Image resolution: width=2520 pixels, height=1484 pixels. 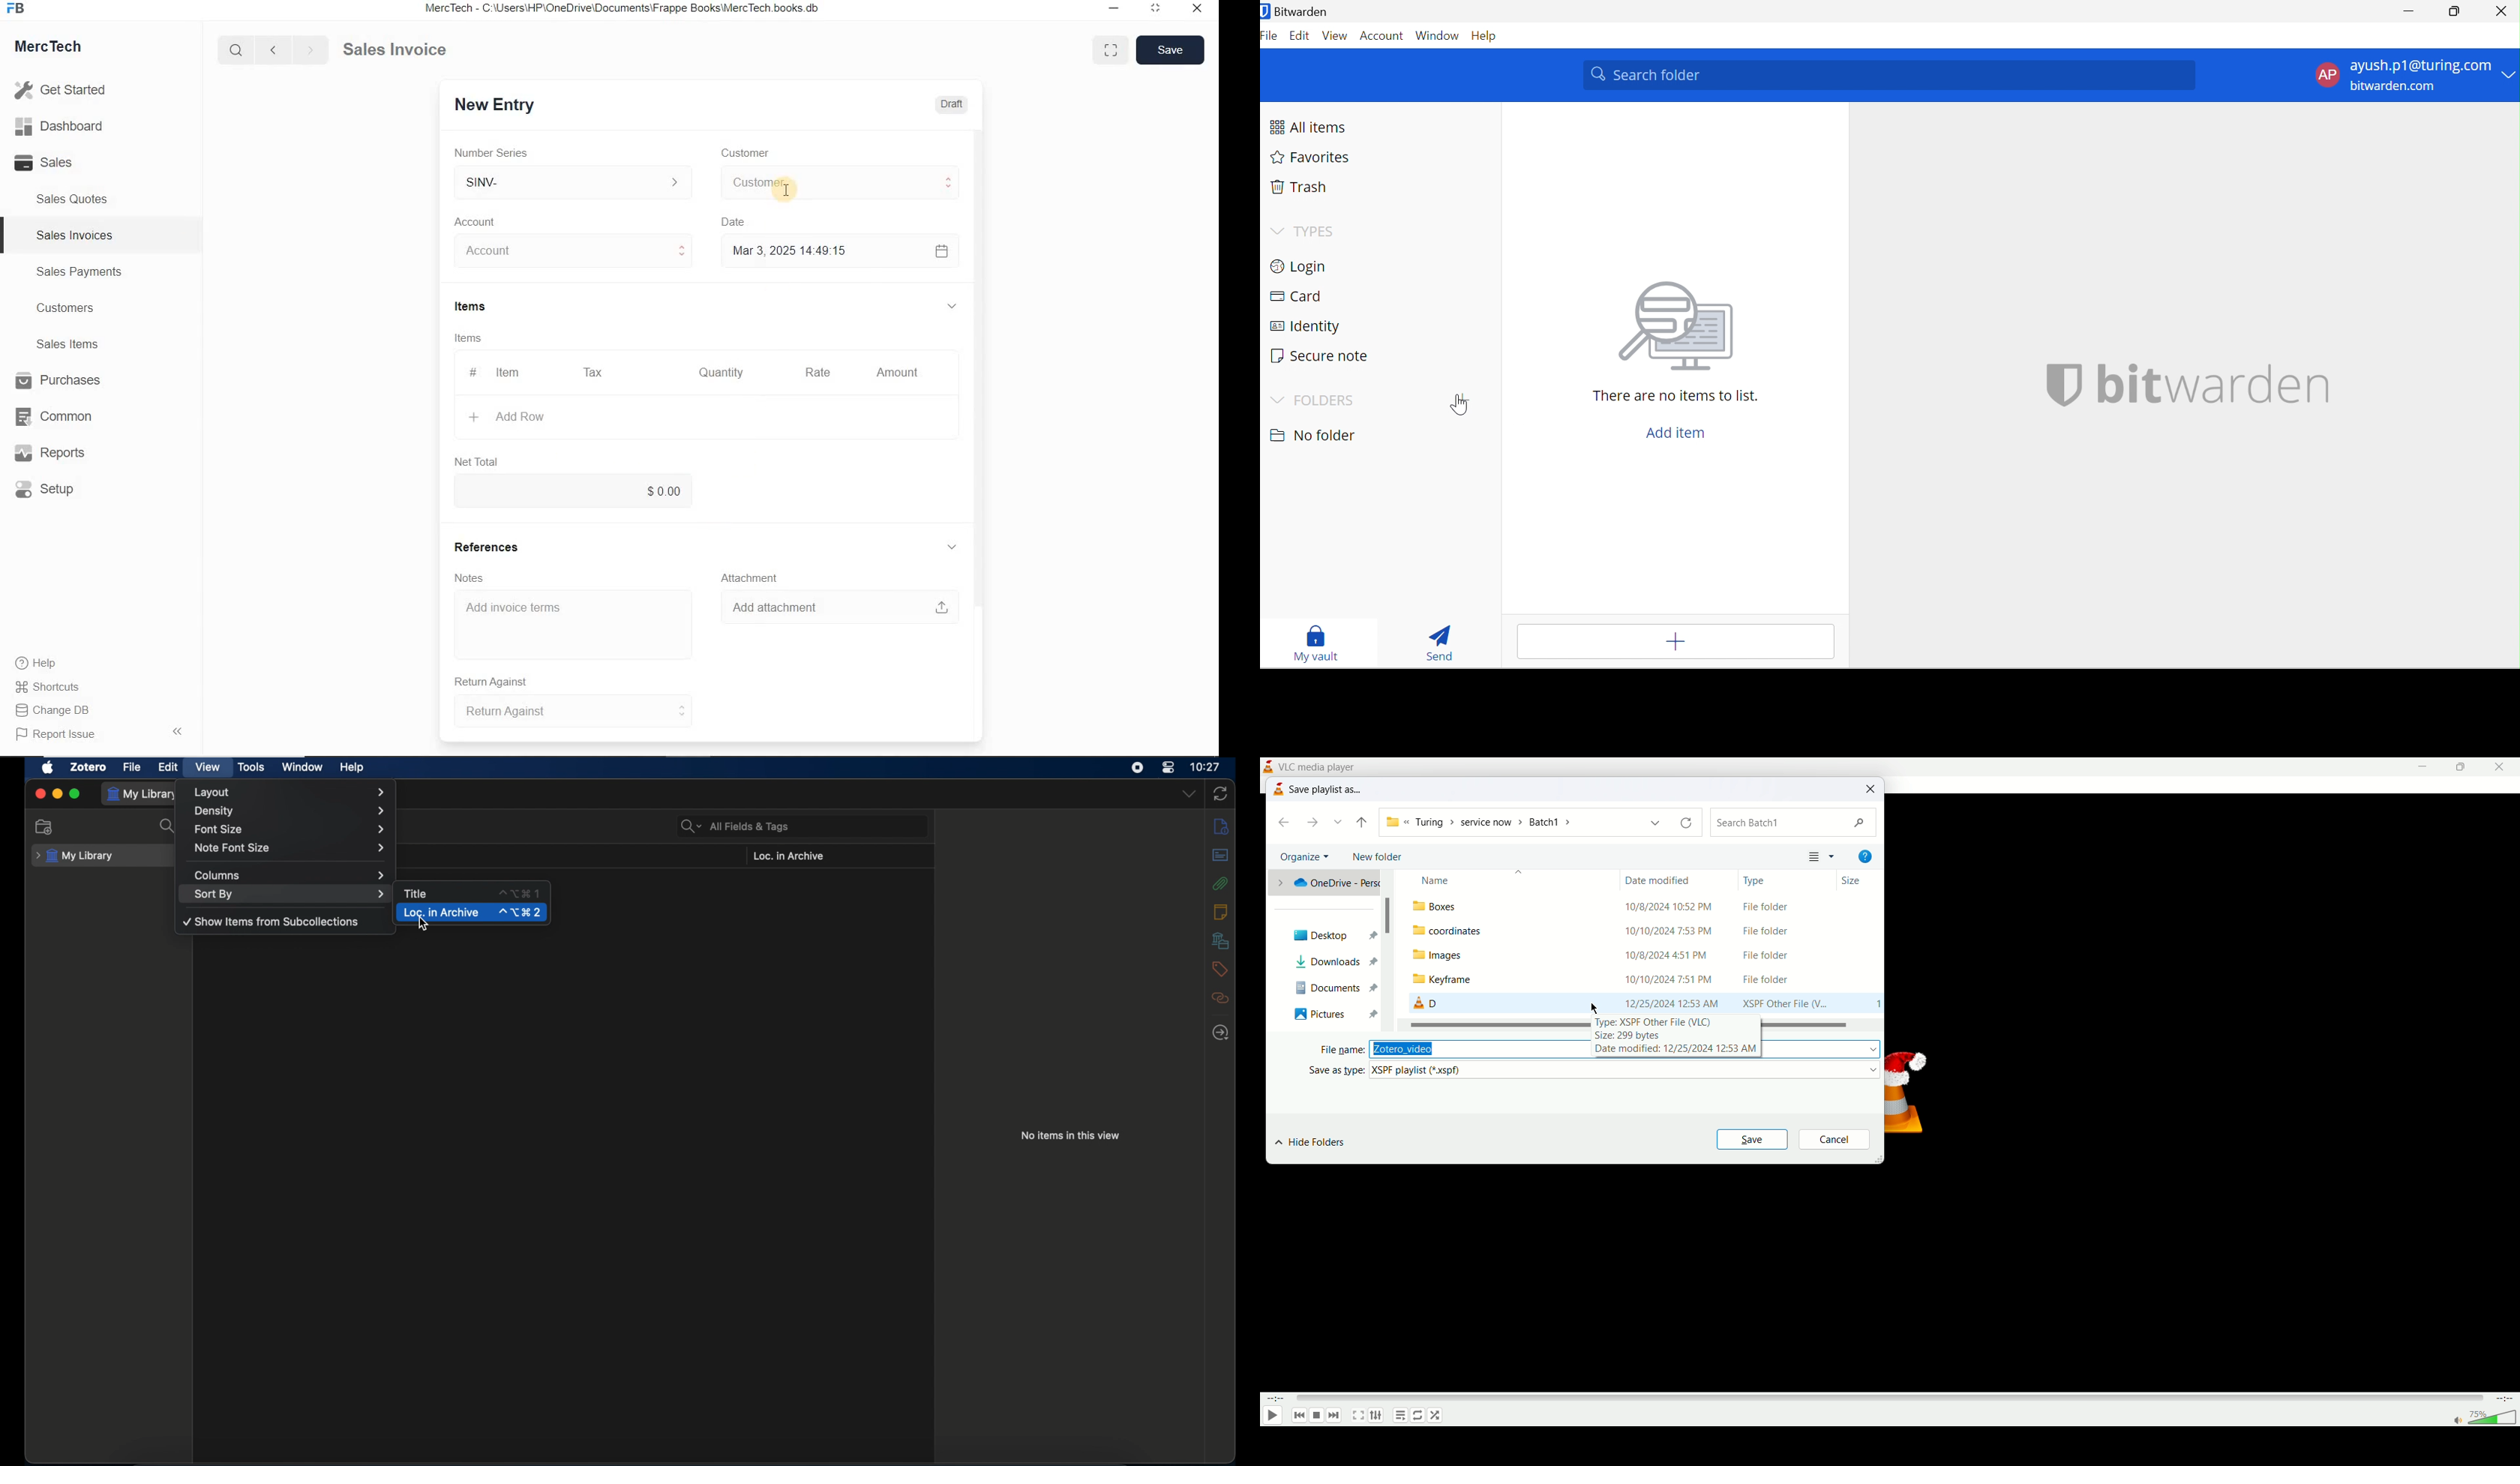 I want to click on Quantity, so click(x=718, y=375).